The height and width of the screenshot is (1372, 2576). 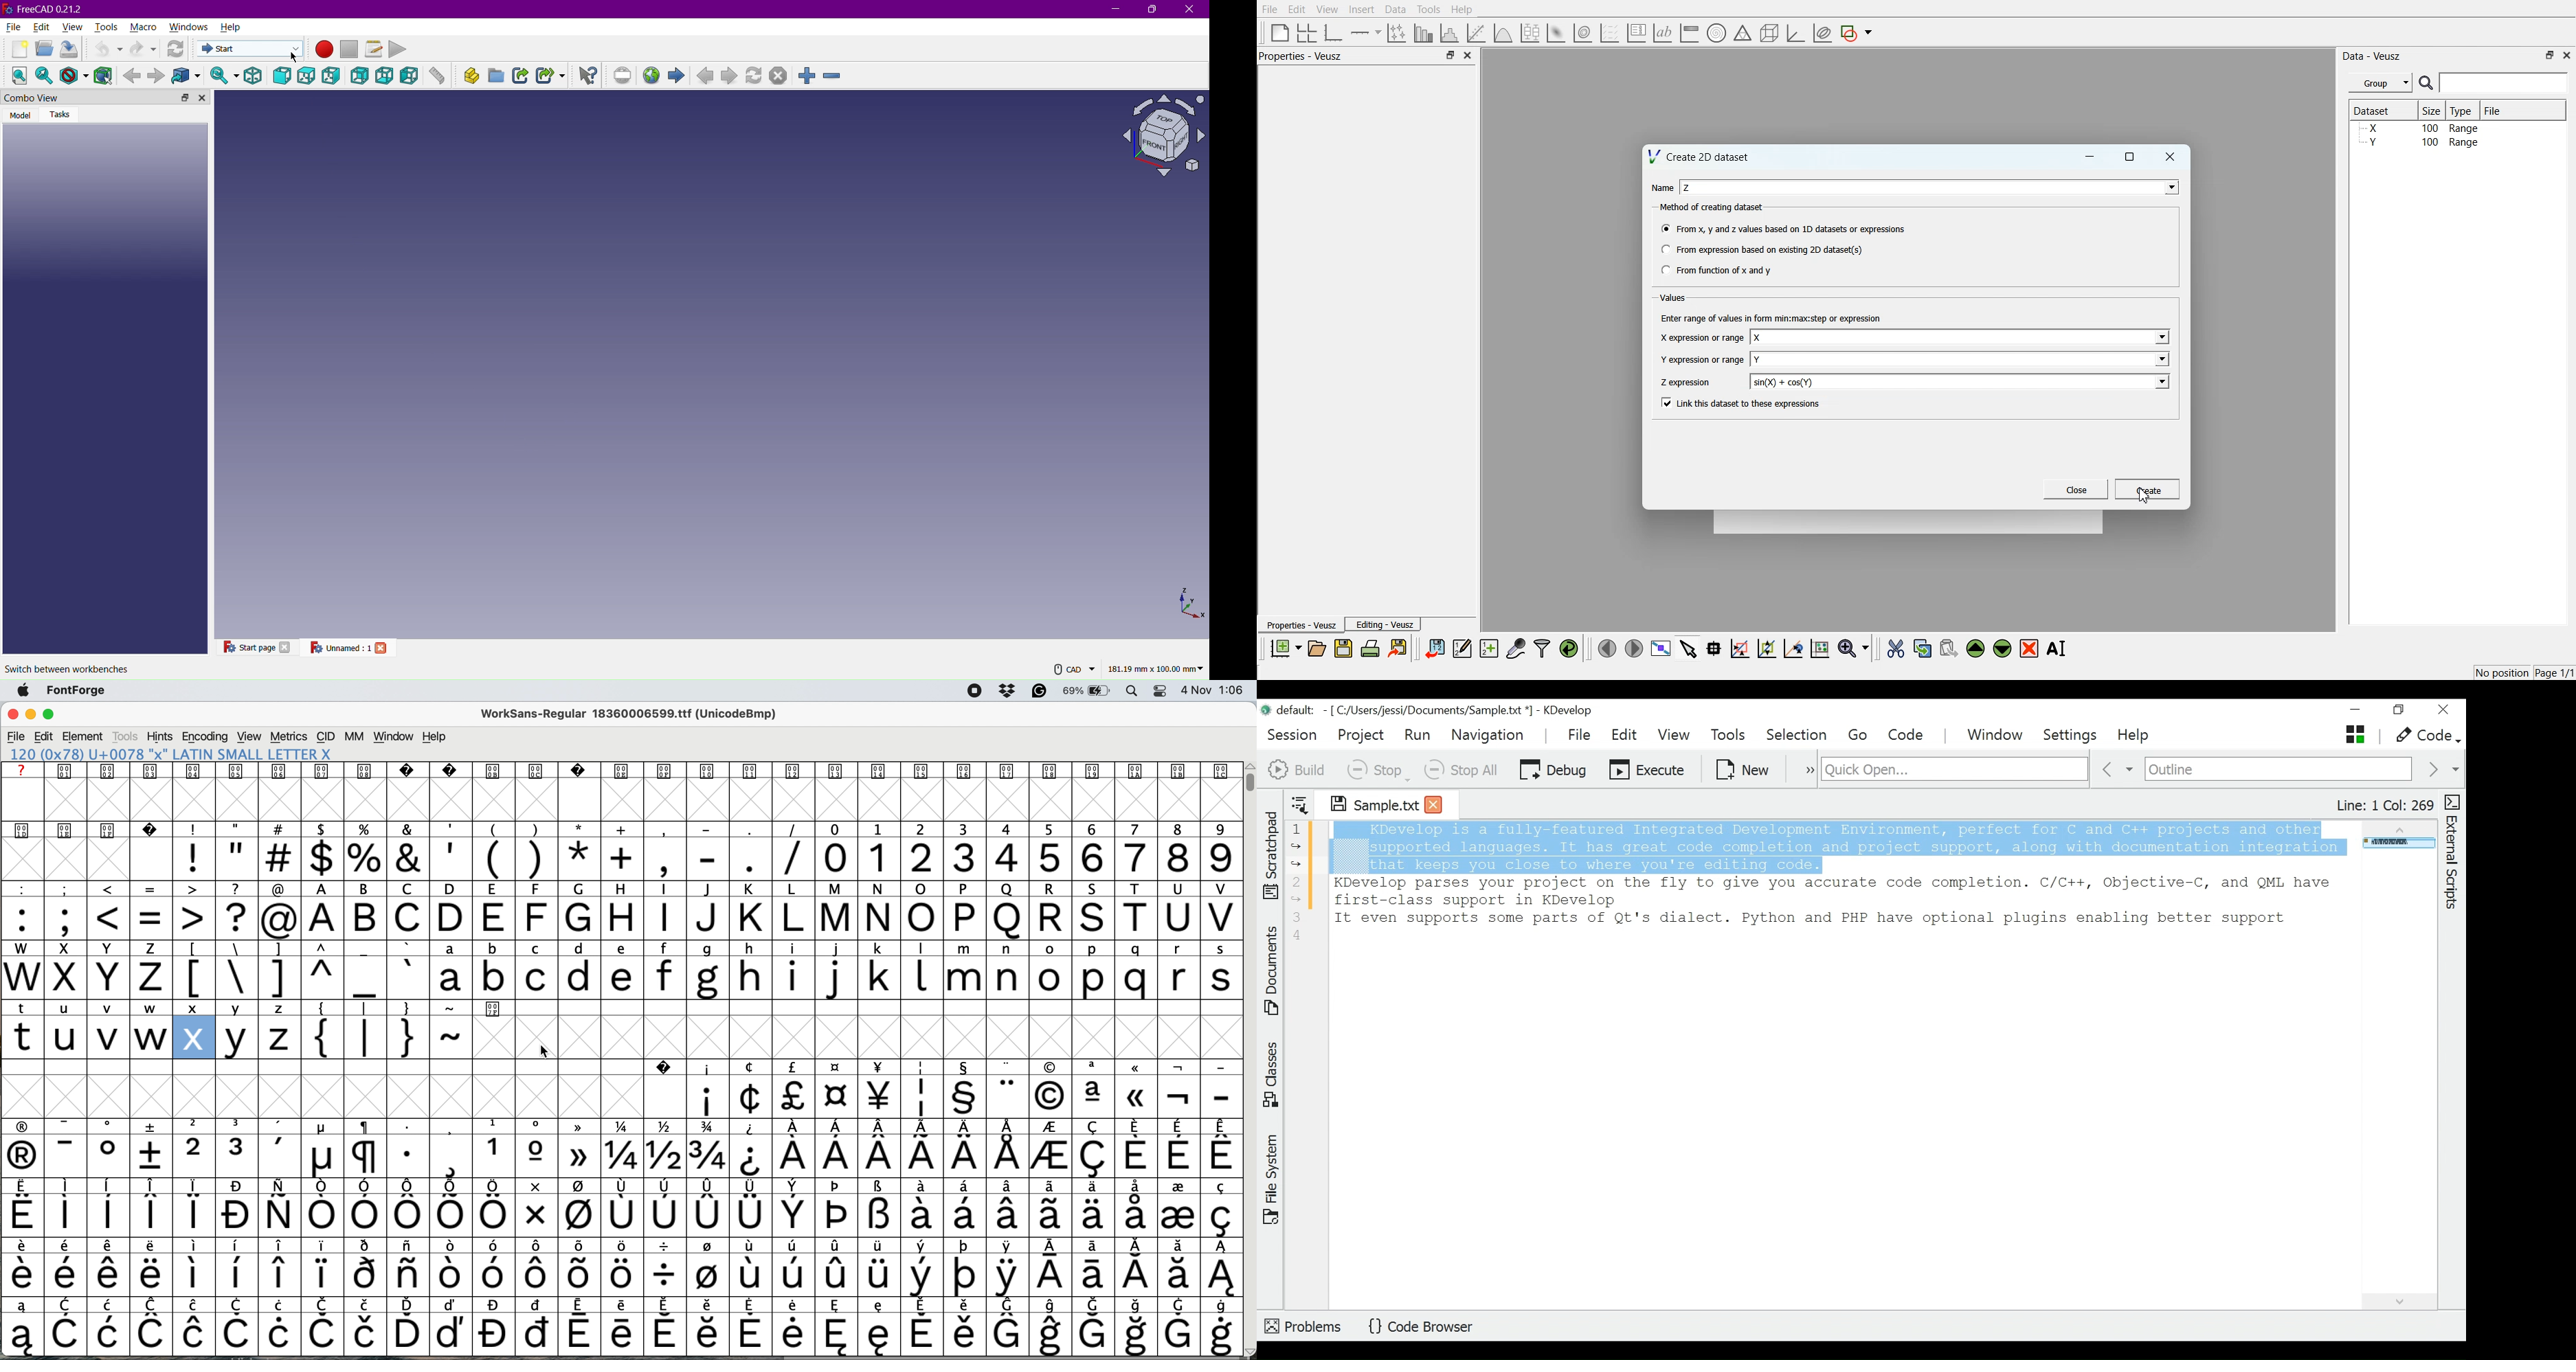 What do you see at coordinates (619, 1334) in the screenshot?
I see `special characters` at bounding box center [619, 1334].